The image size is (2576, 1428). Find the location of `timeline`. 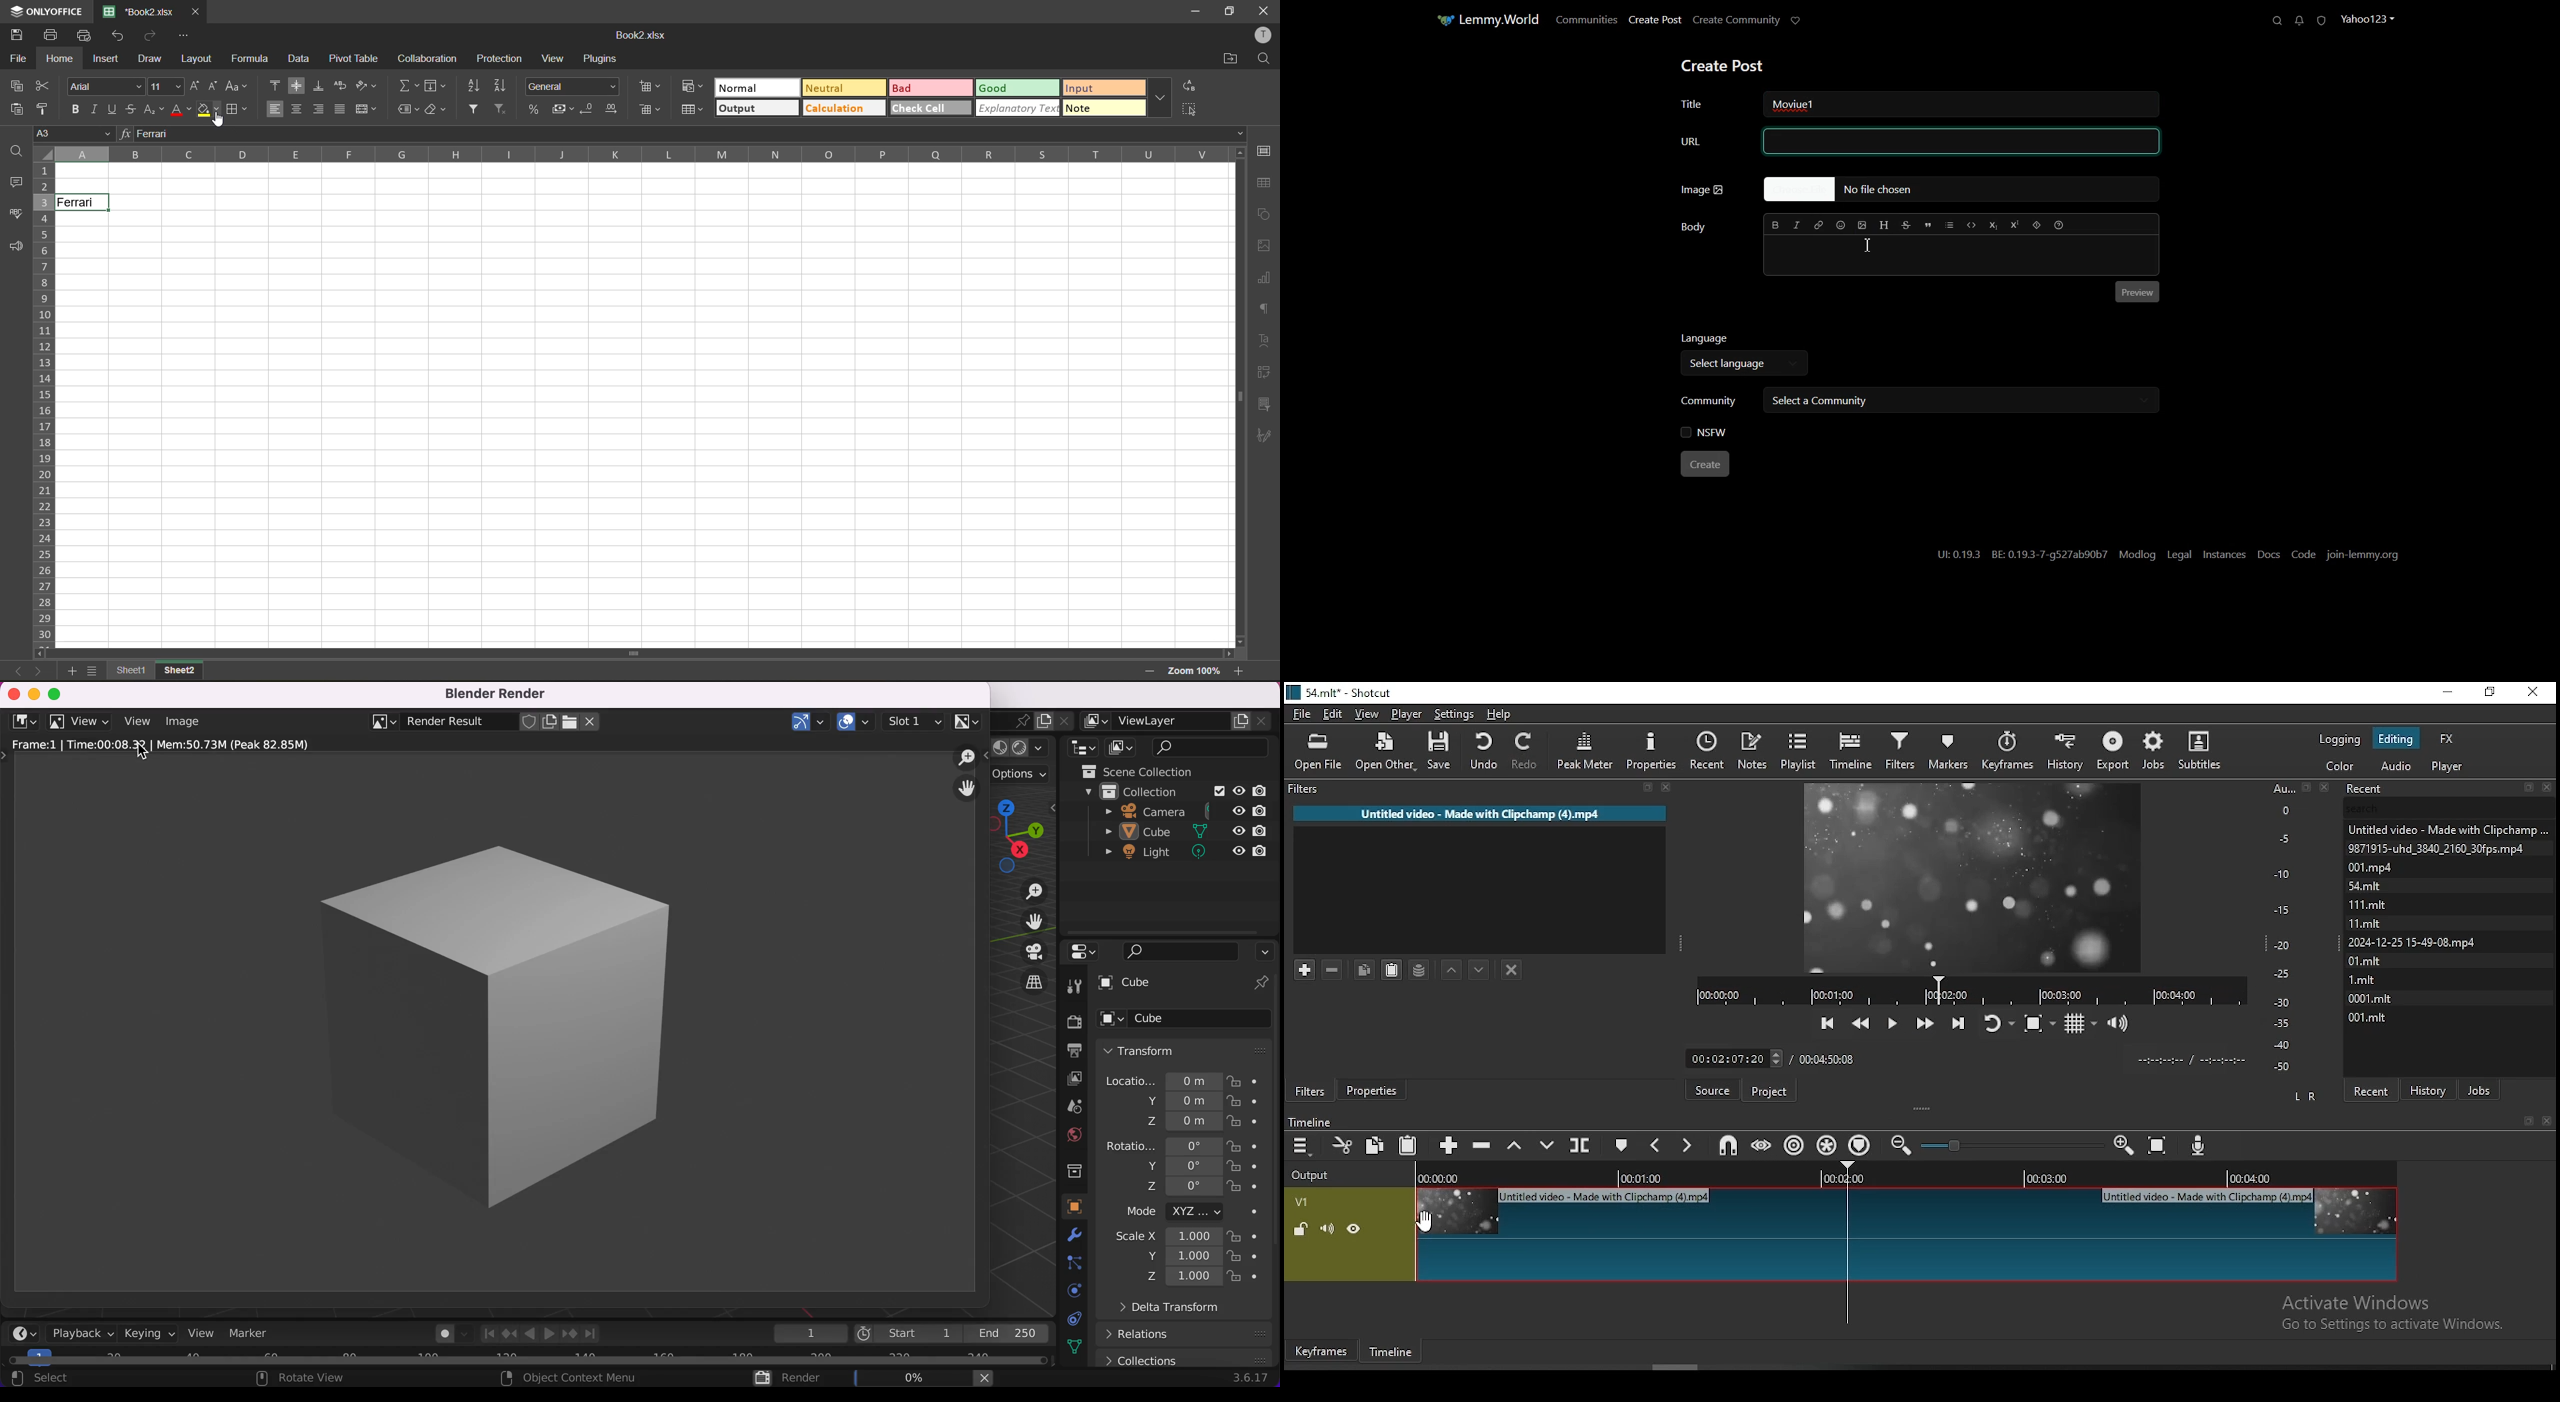

timeline is located at coordinates (1902, 1174).